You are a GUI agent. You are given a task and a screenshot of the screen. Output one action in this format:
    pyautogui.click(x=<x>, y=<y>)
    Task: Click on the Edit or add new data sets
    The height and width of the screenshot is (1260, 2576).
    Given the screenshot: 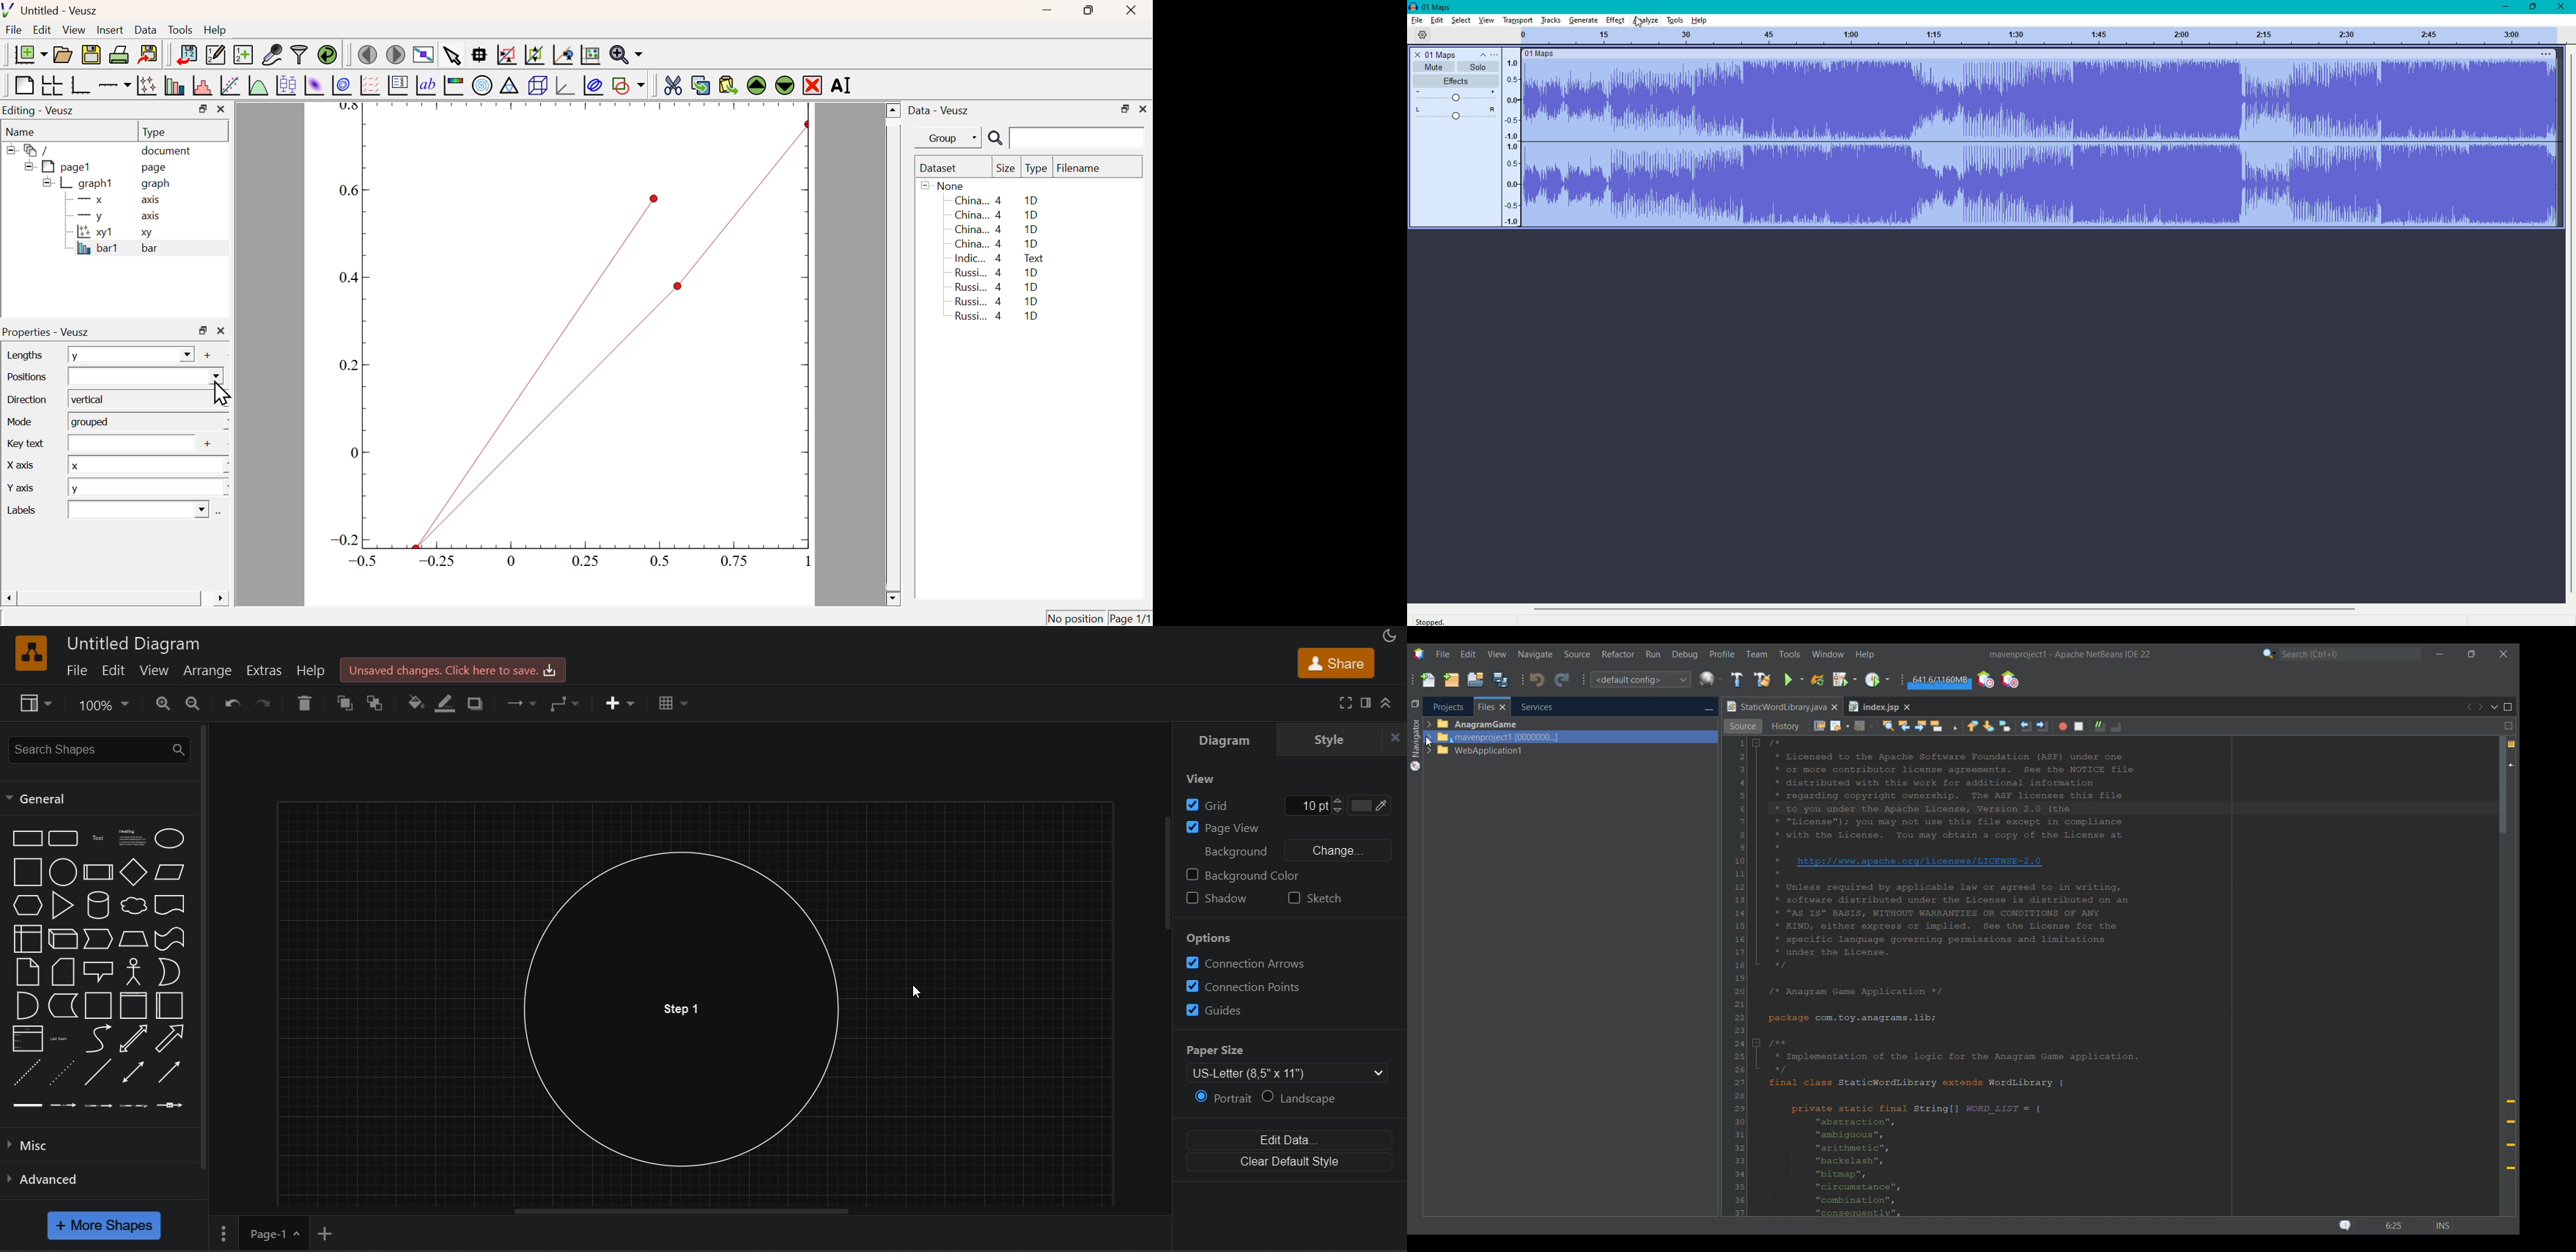 What is the action you would take?
    pyautogui.click(x=214, y=55)
    